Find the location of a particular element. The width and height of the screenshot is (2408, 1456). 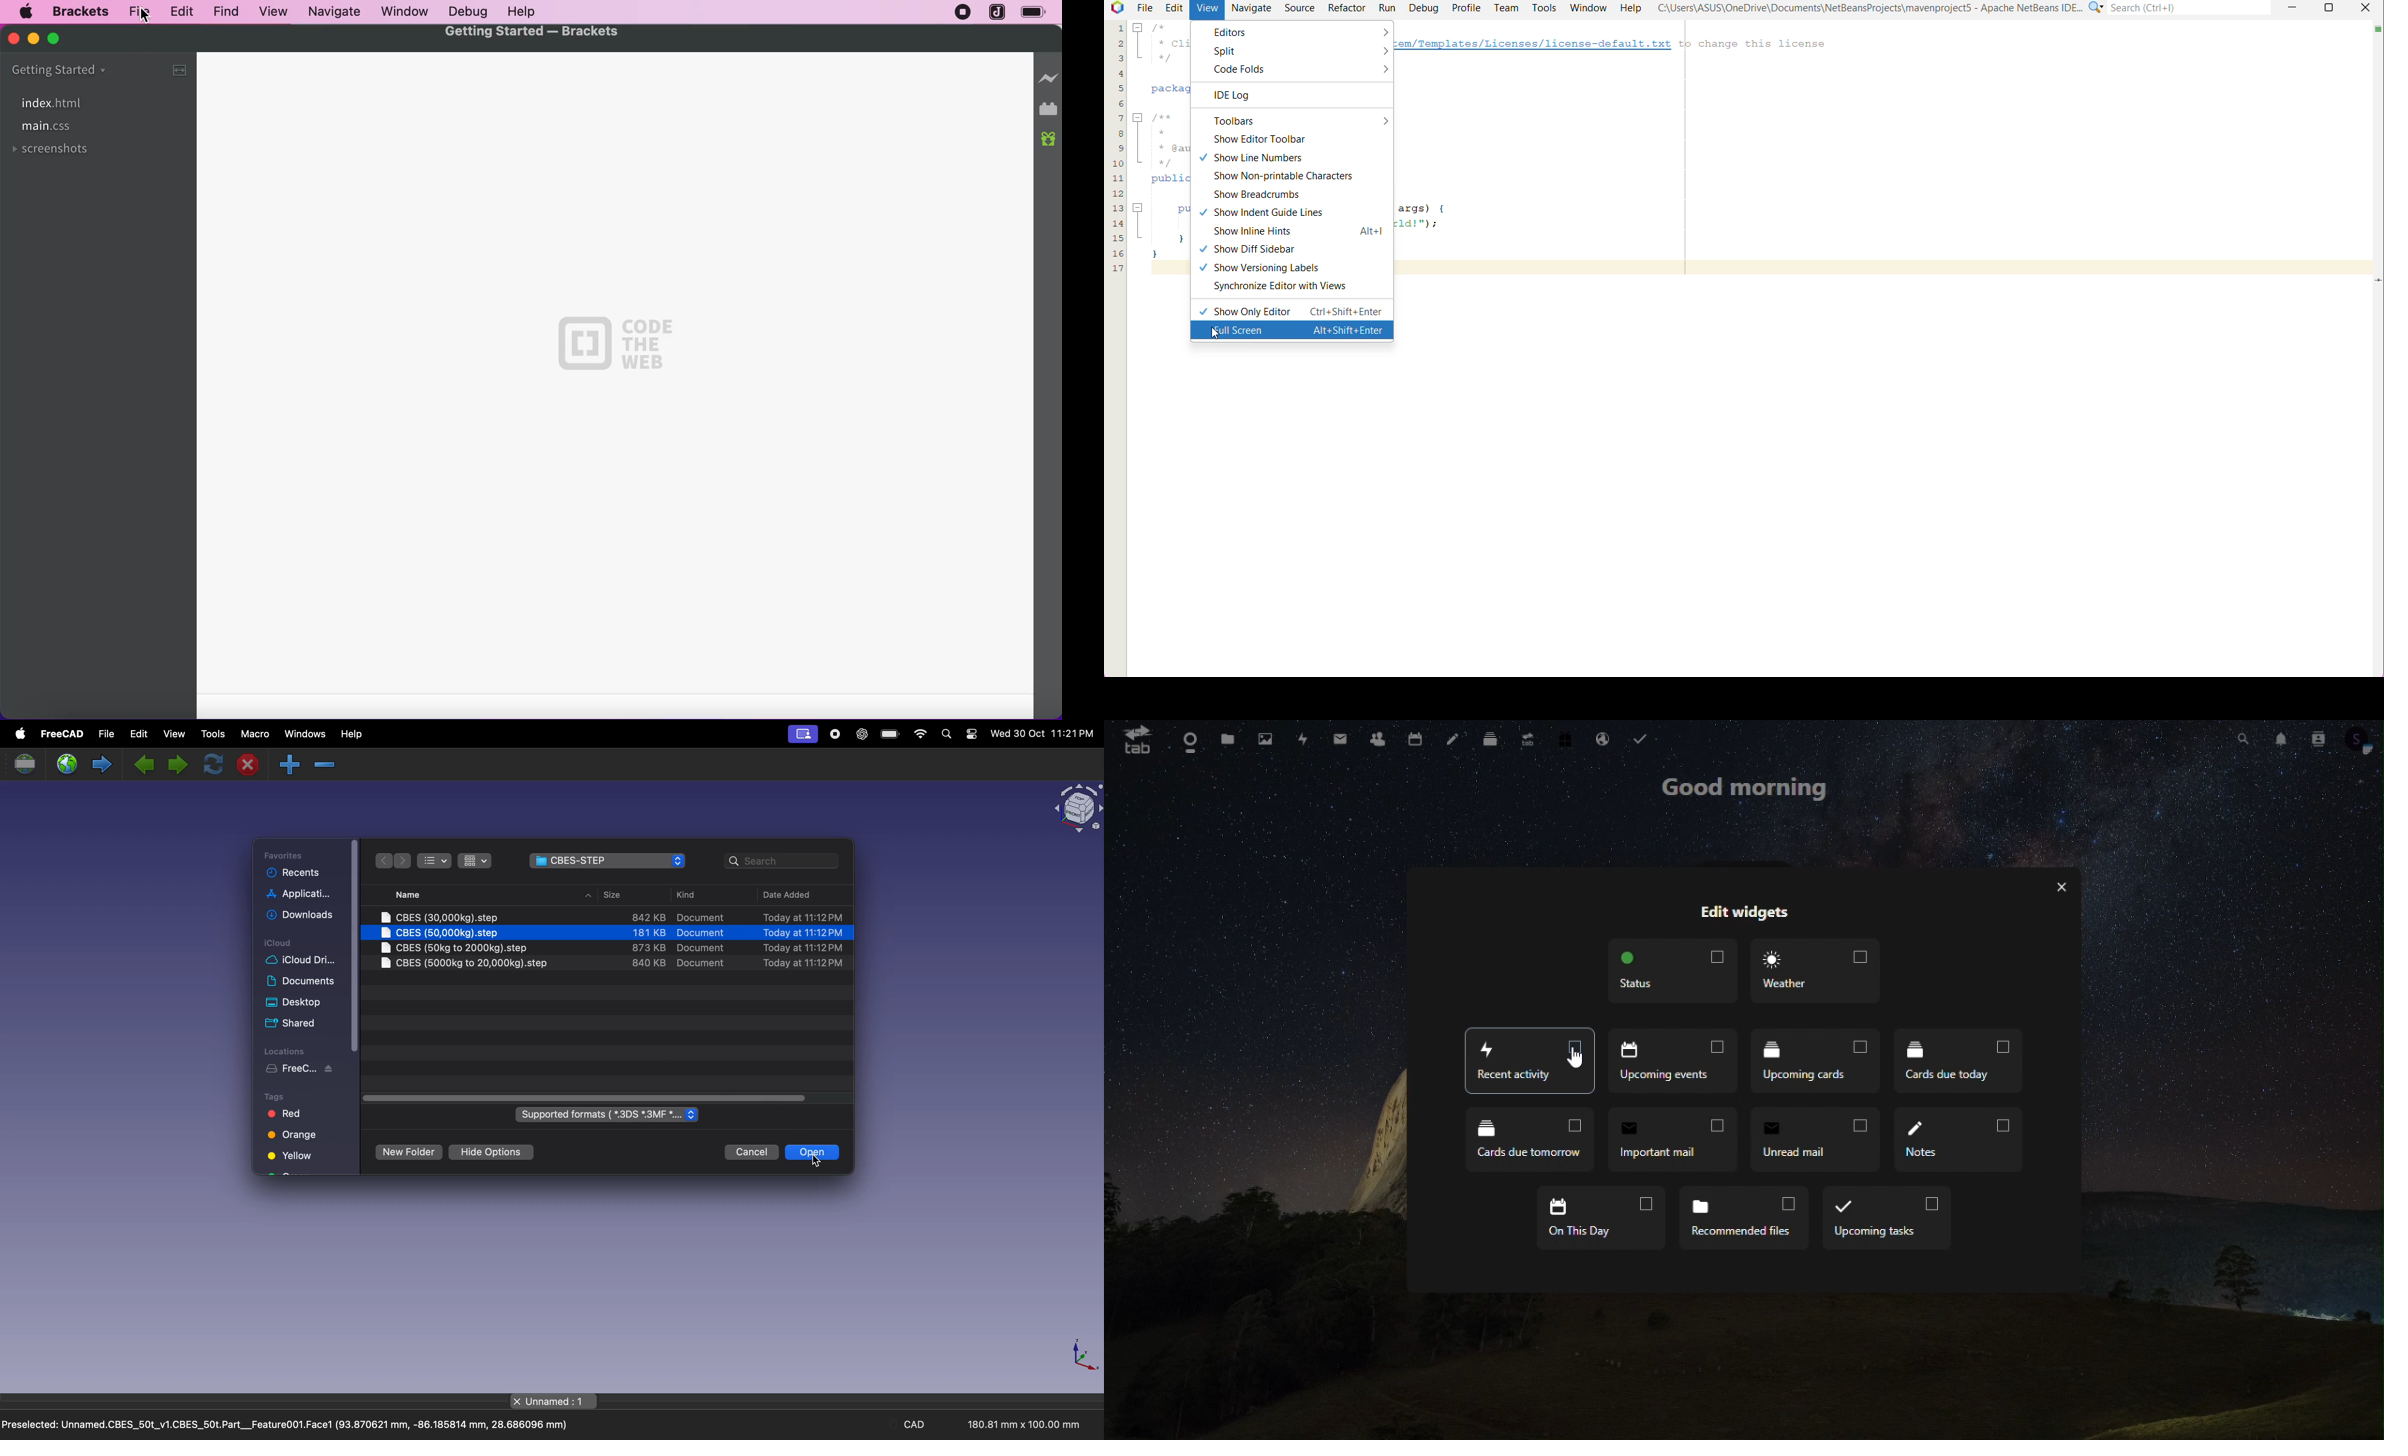

free cad is located at coordinates (61, 734).